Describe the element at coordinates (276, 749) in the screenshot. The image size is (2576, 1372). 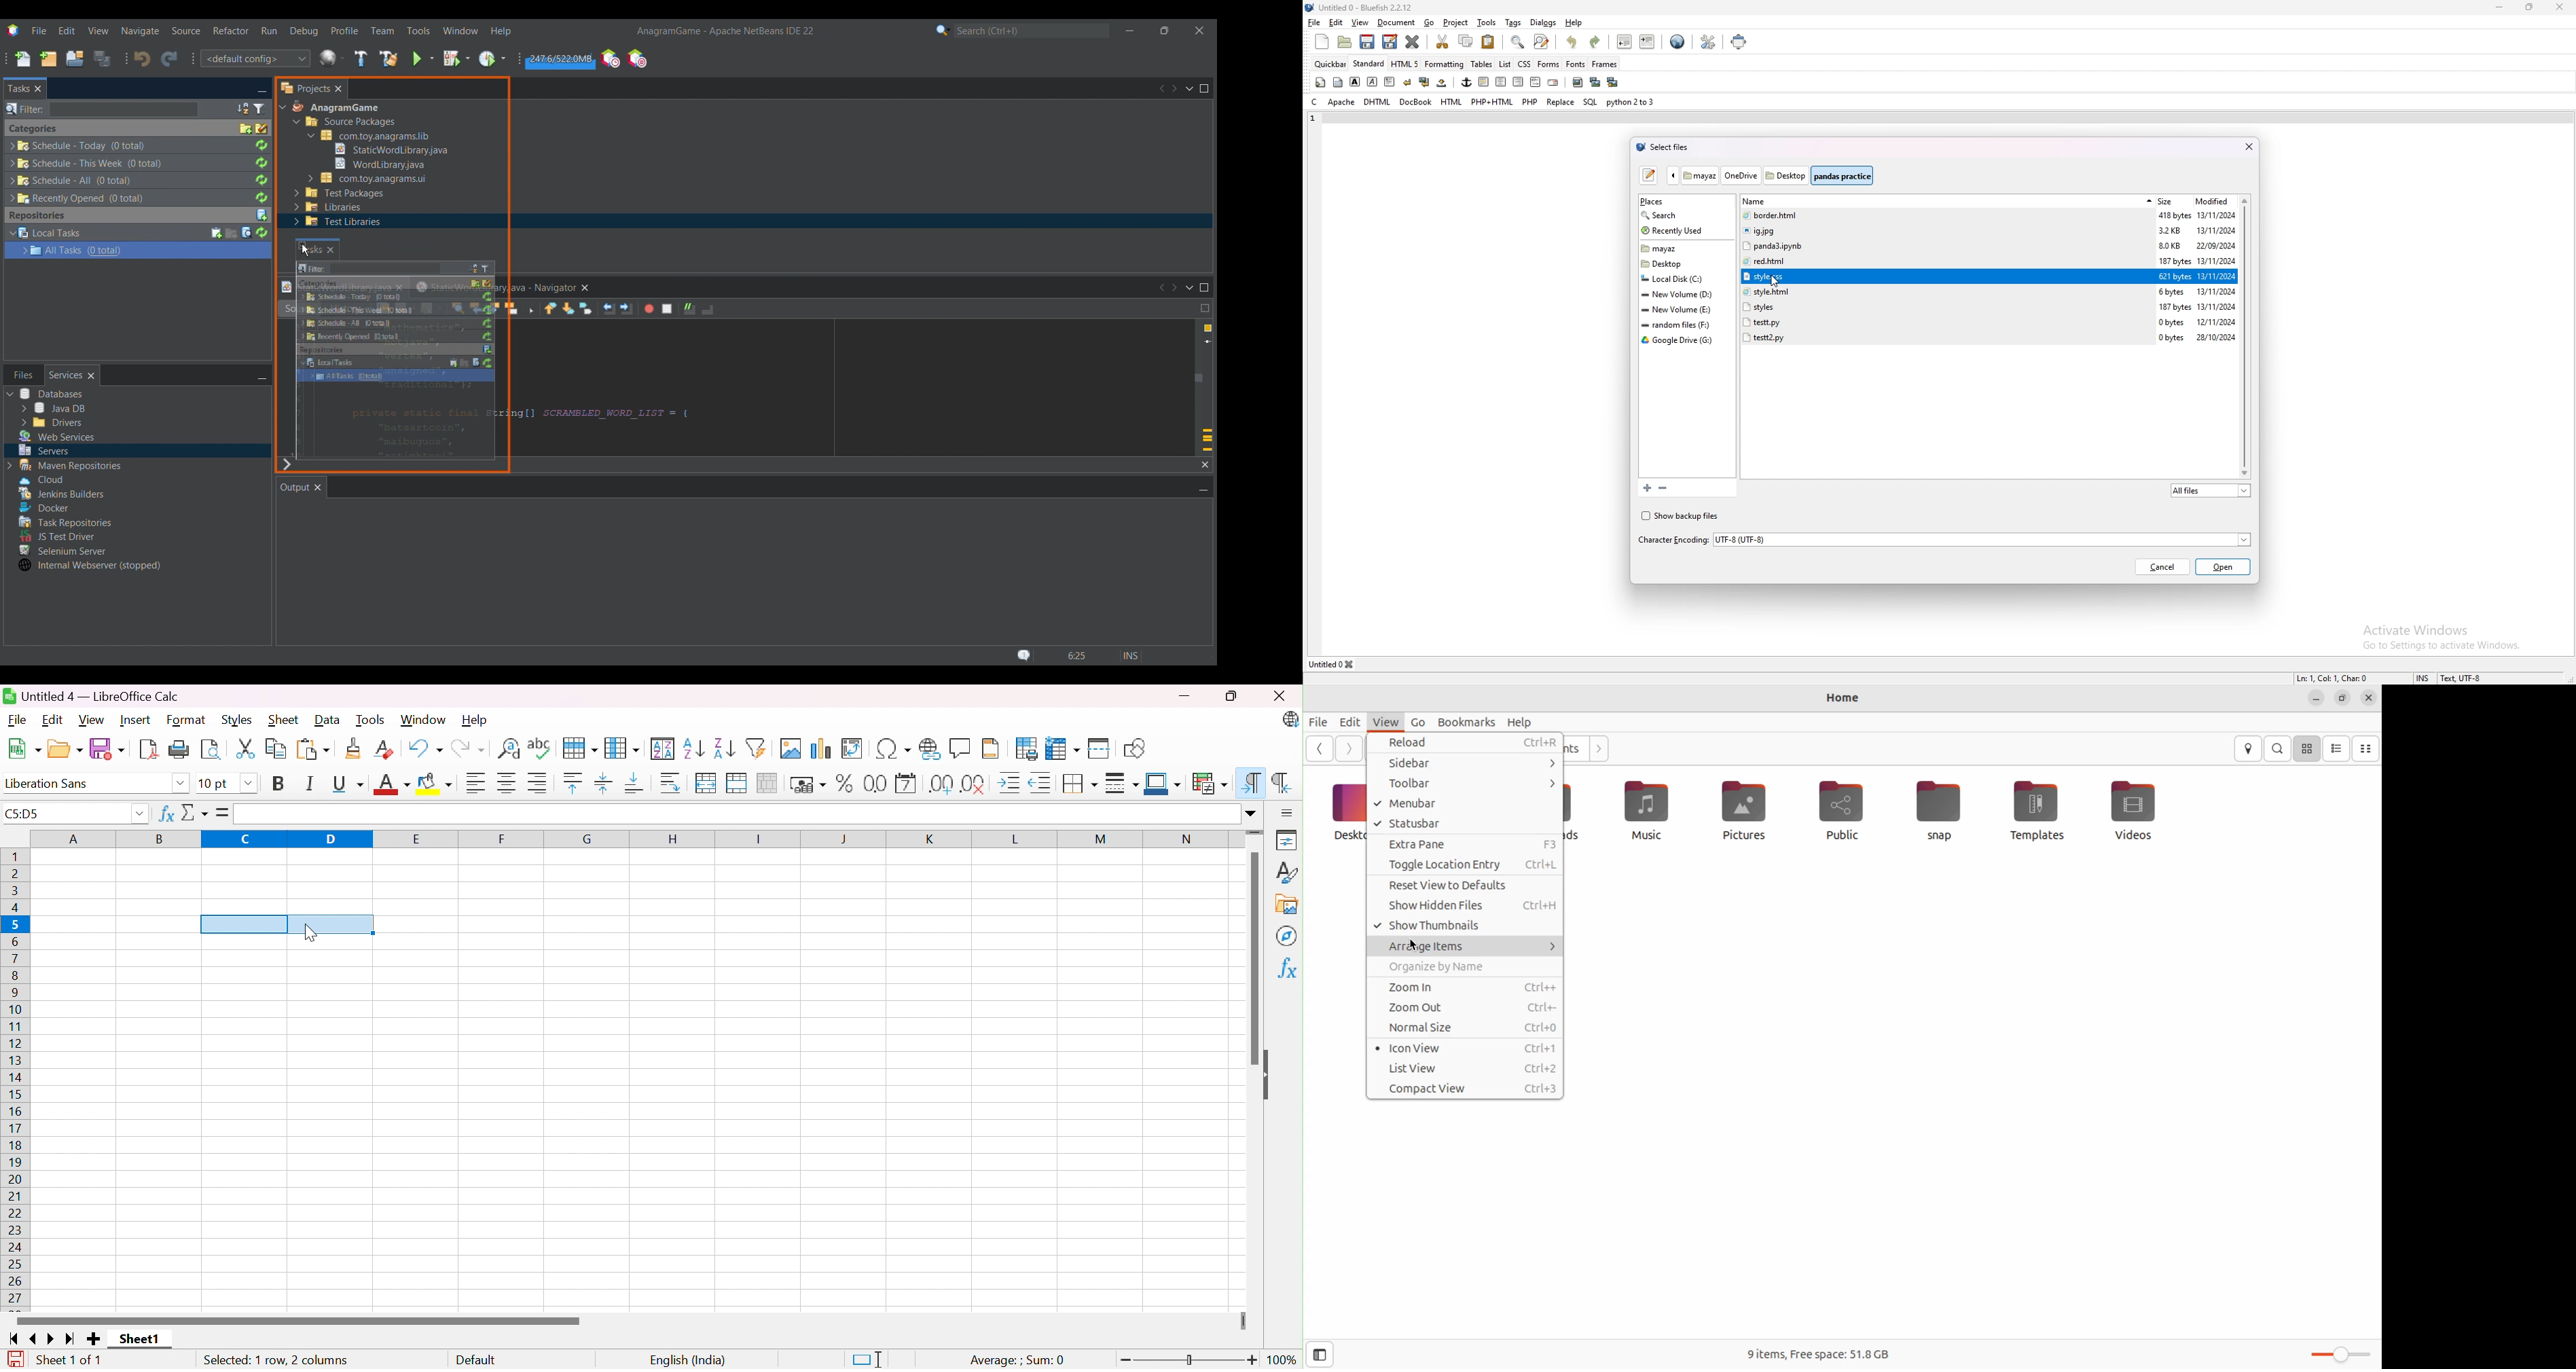
I see `Copy` at that location.